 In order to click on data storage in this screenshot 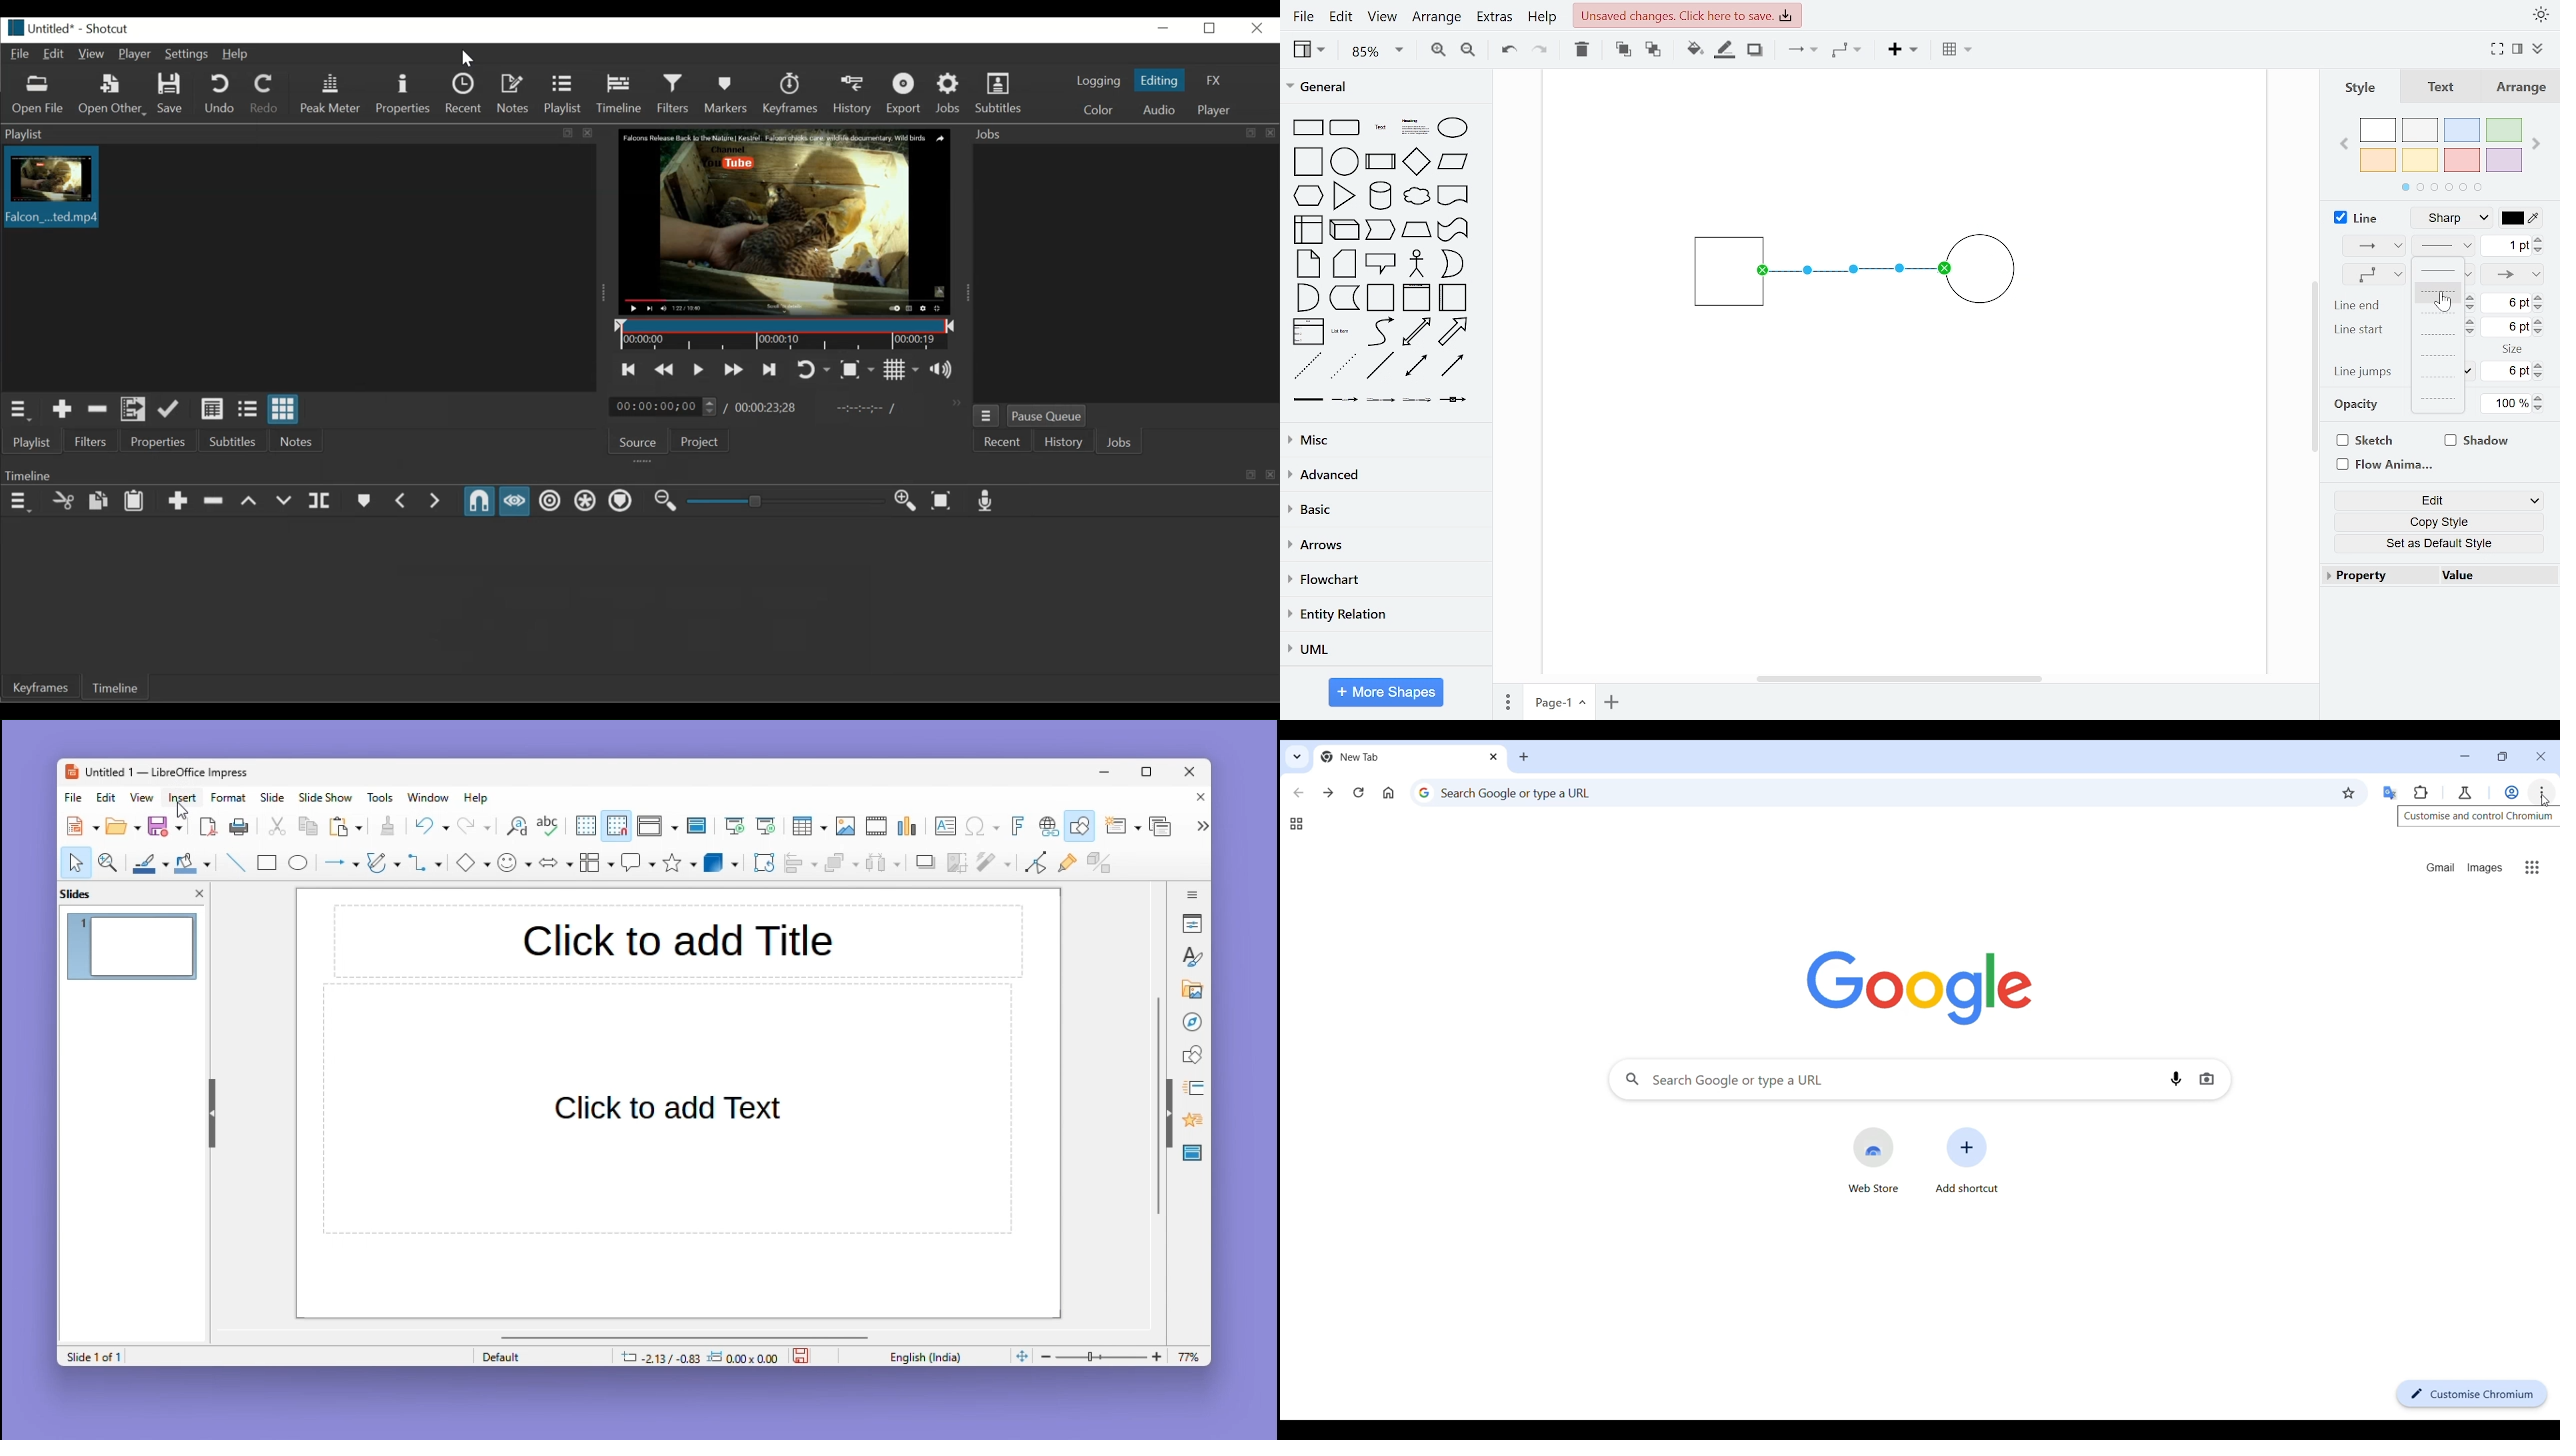, I will do `click(1345, 297)`.